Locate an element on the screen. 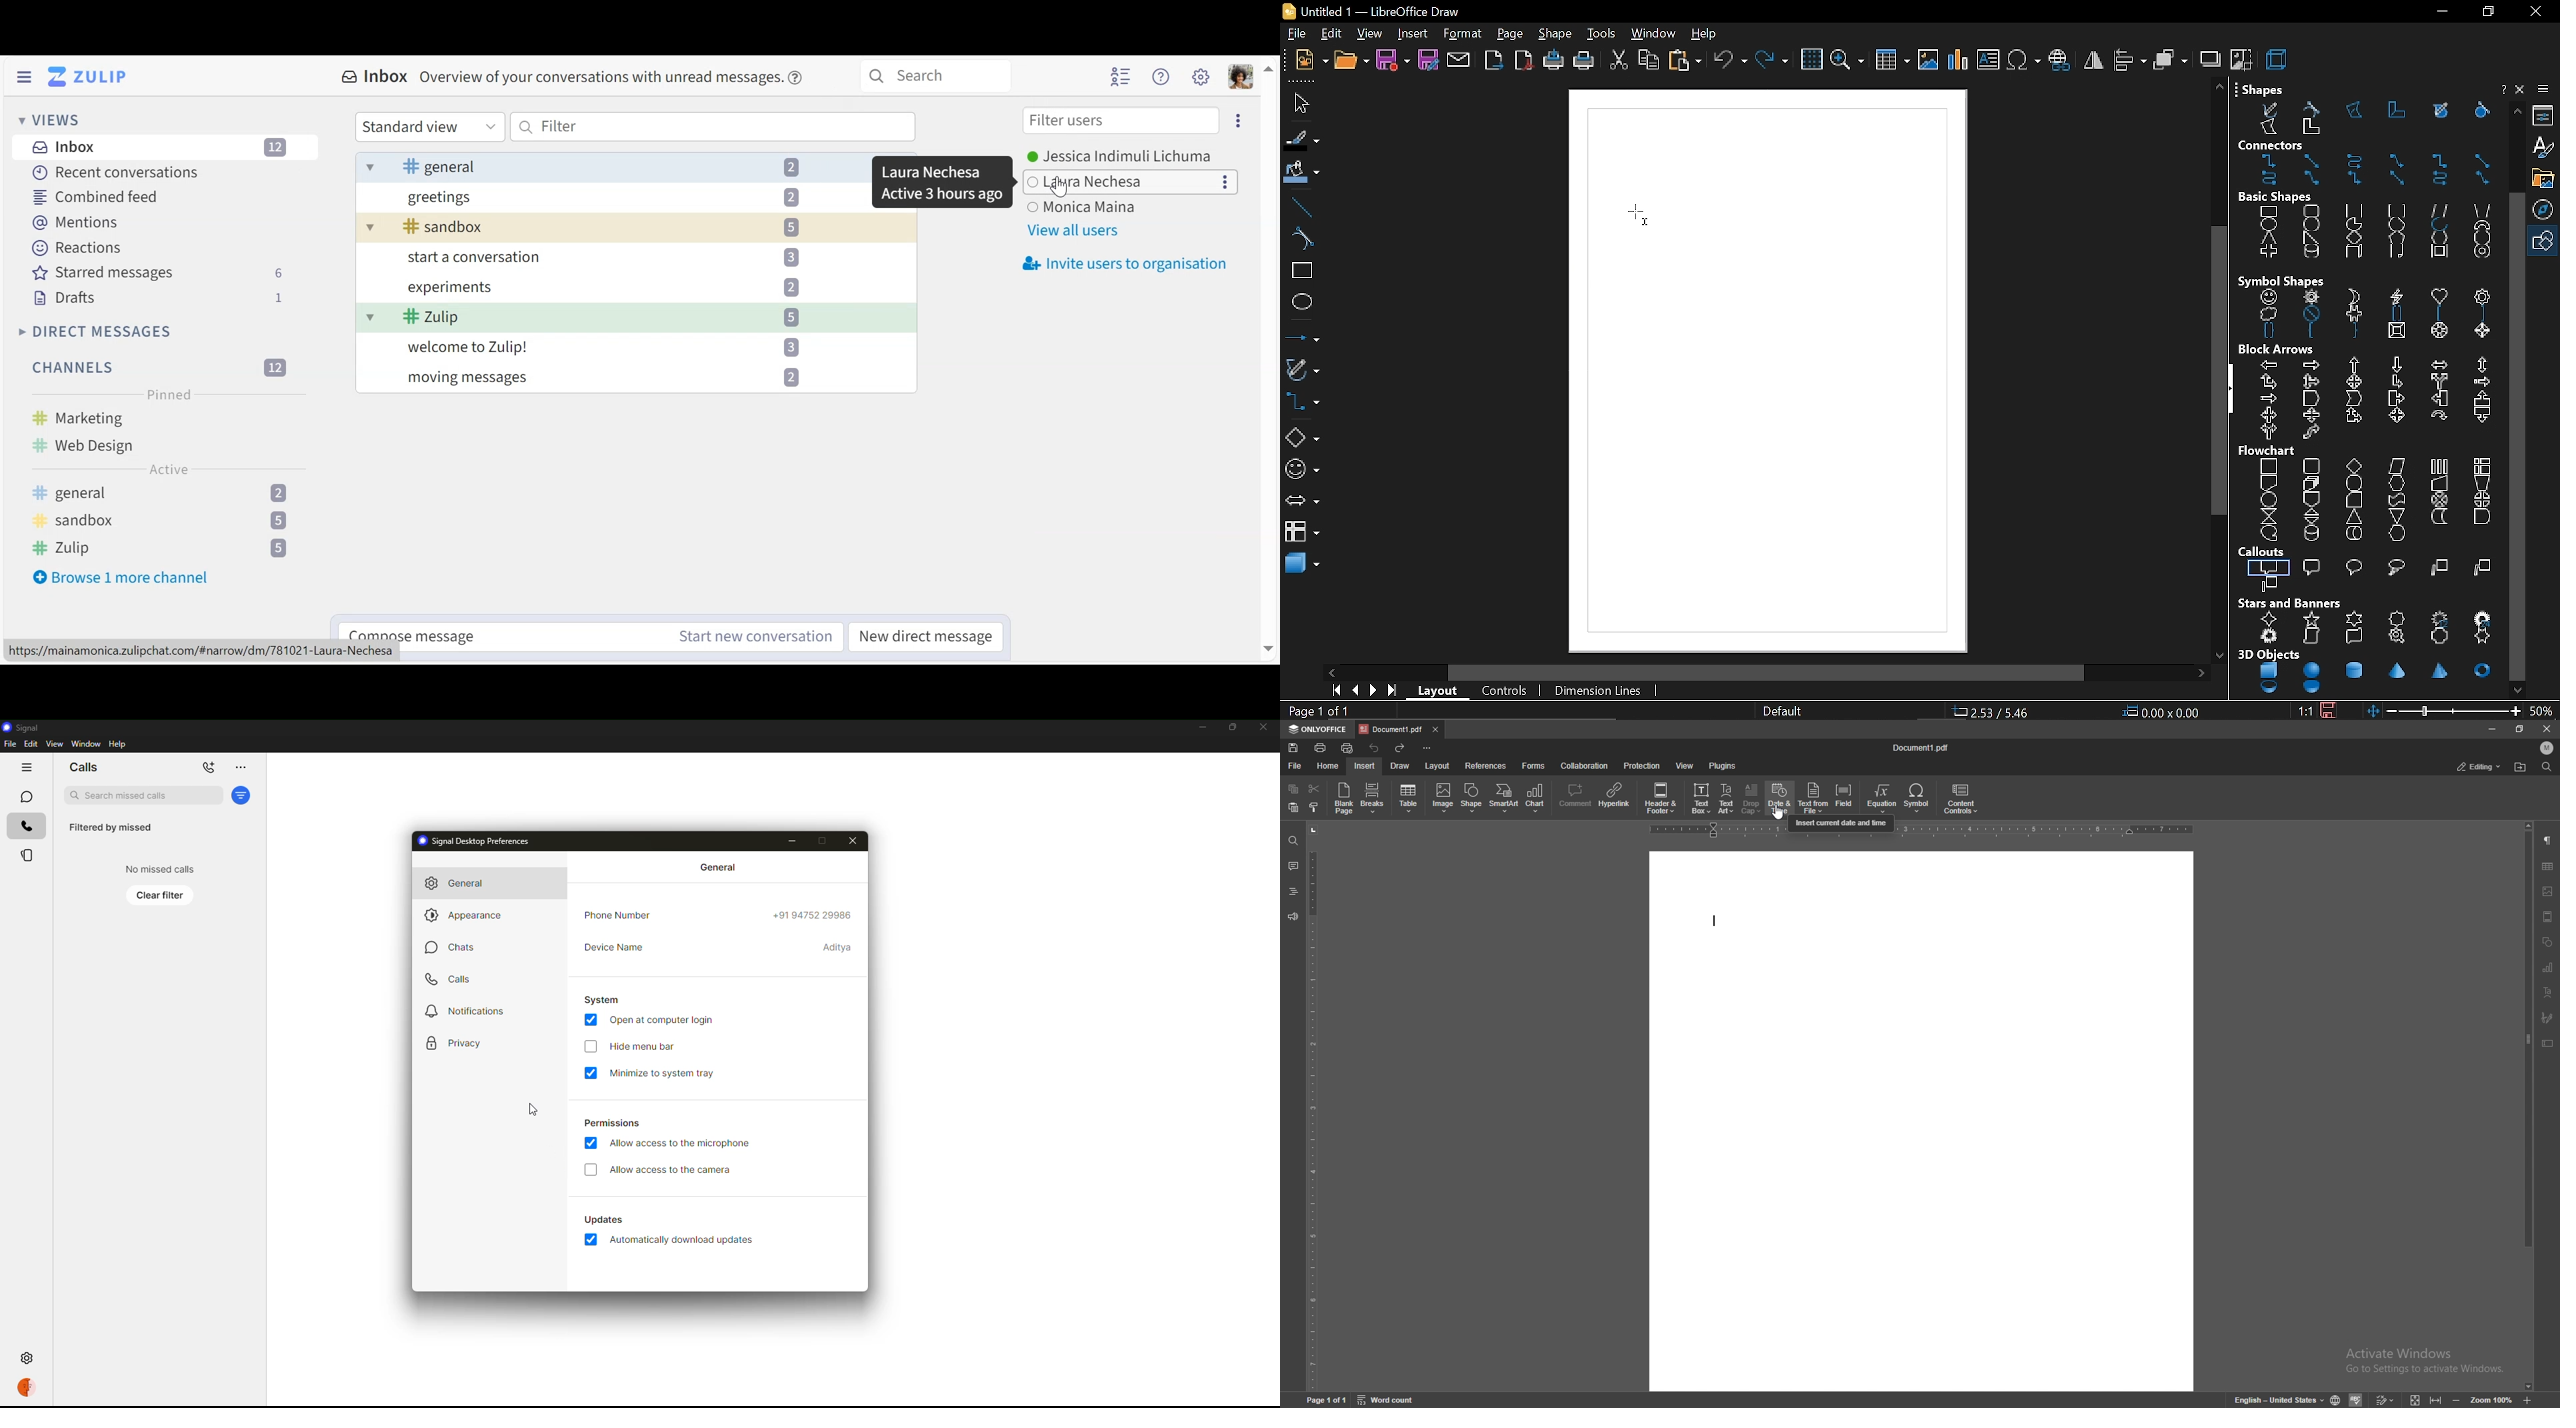  find is located at coordinates (2547, 767).